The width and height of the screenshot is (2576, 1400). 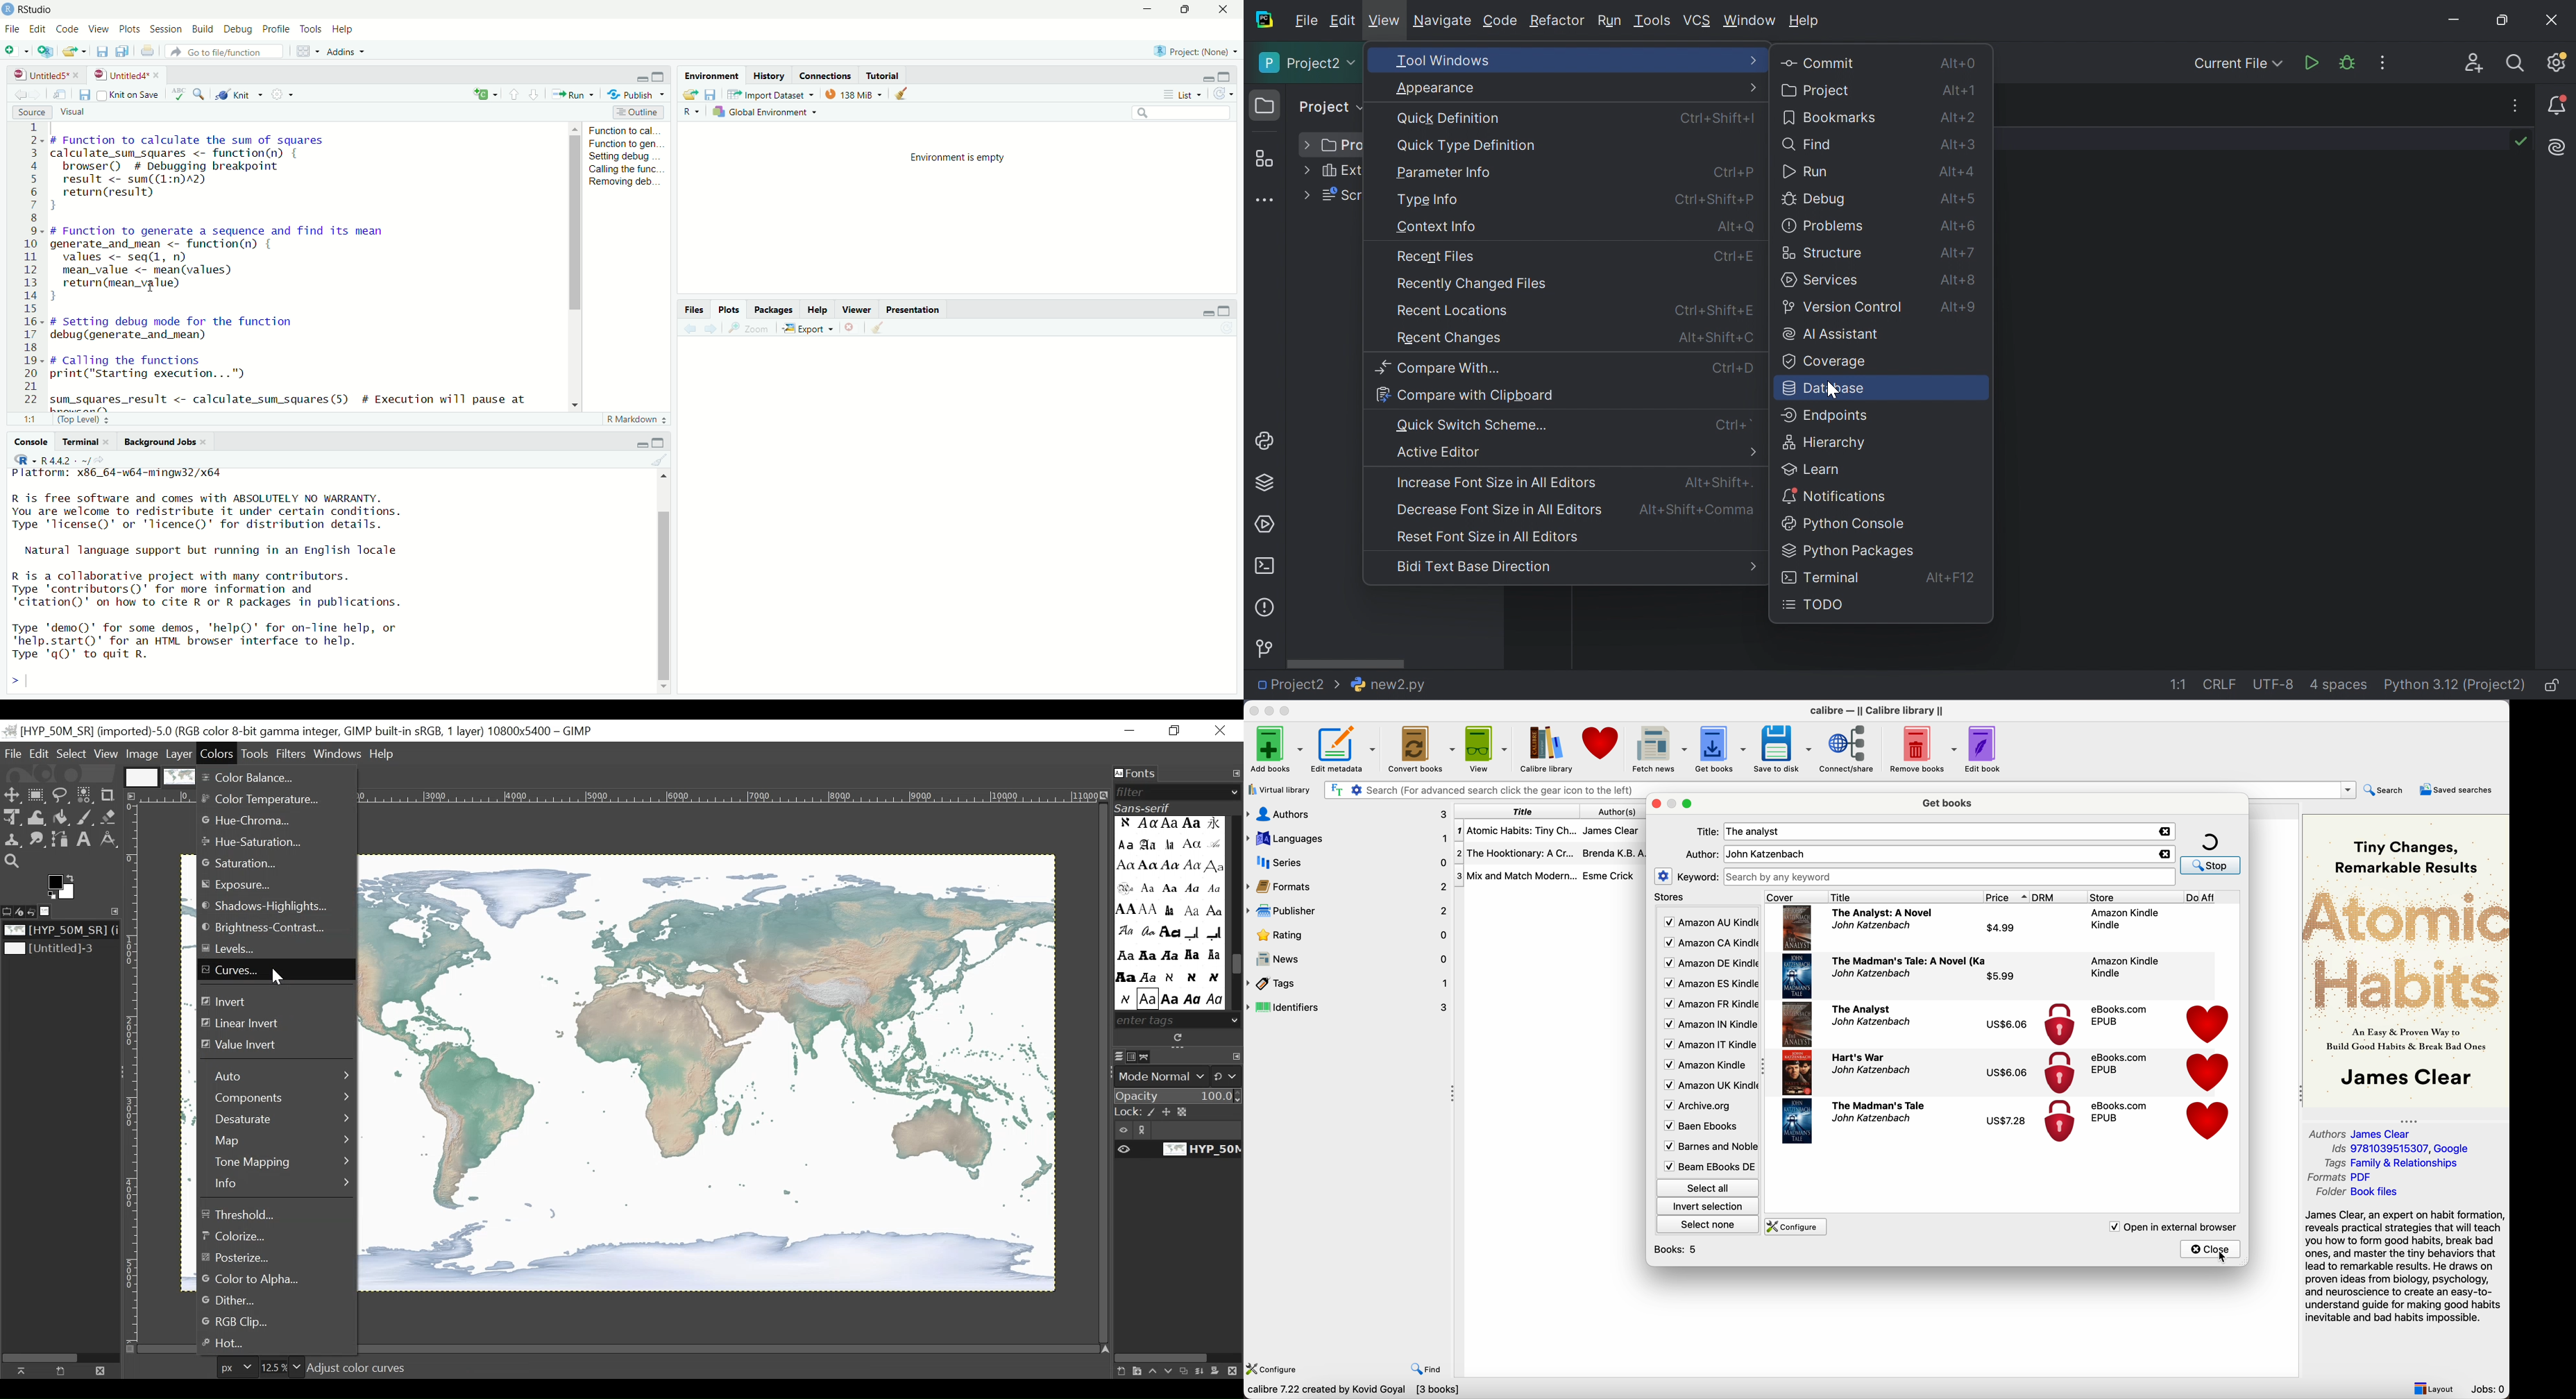 What do you see at coordinates (911, 95) in the screenshot?
I see `clear objects from the workspace` at bounding box center [911, 95].